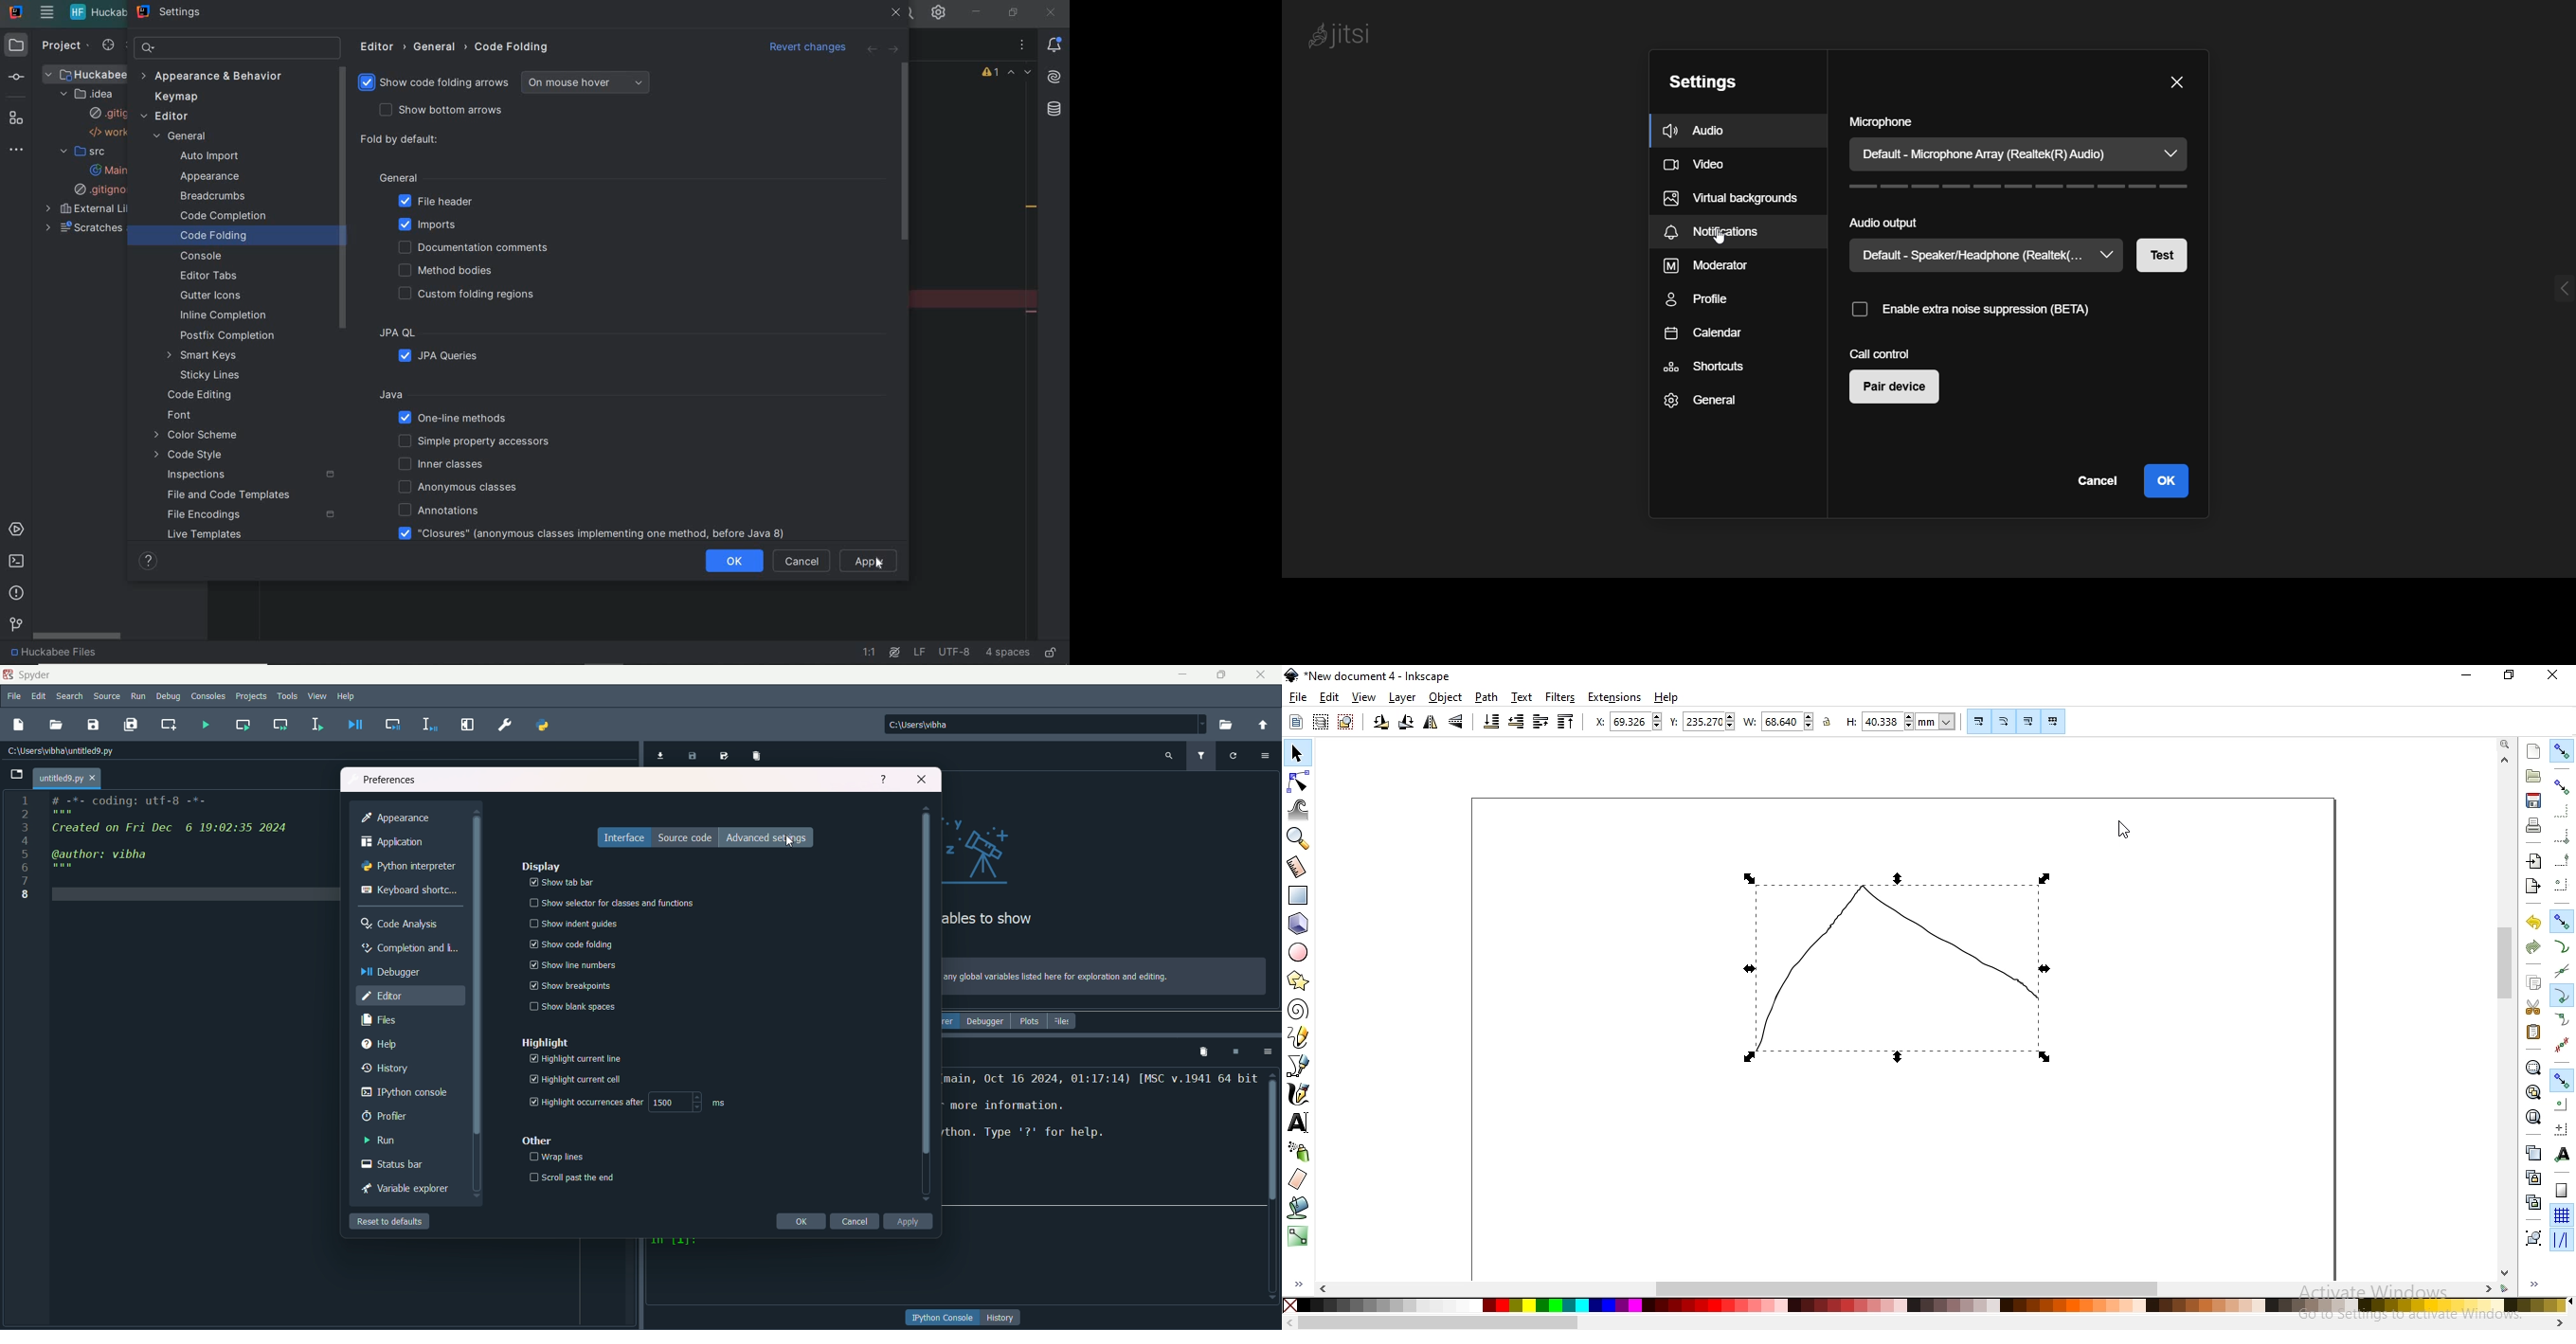  What do you see at coordinates (1298, 982) in the screenshot?
I see `create stars and polygons` at bounding box center [1298, 982].